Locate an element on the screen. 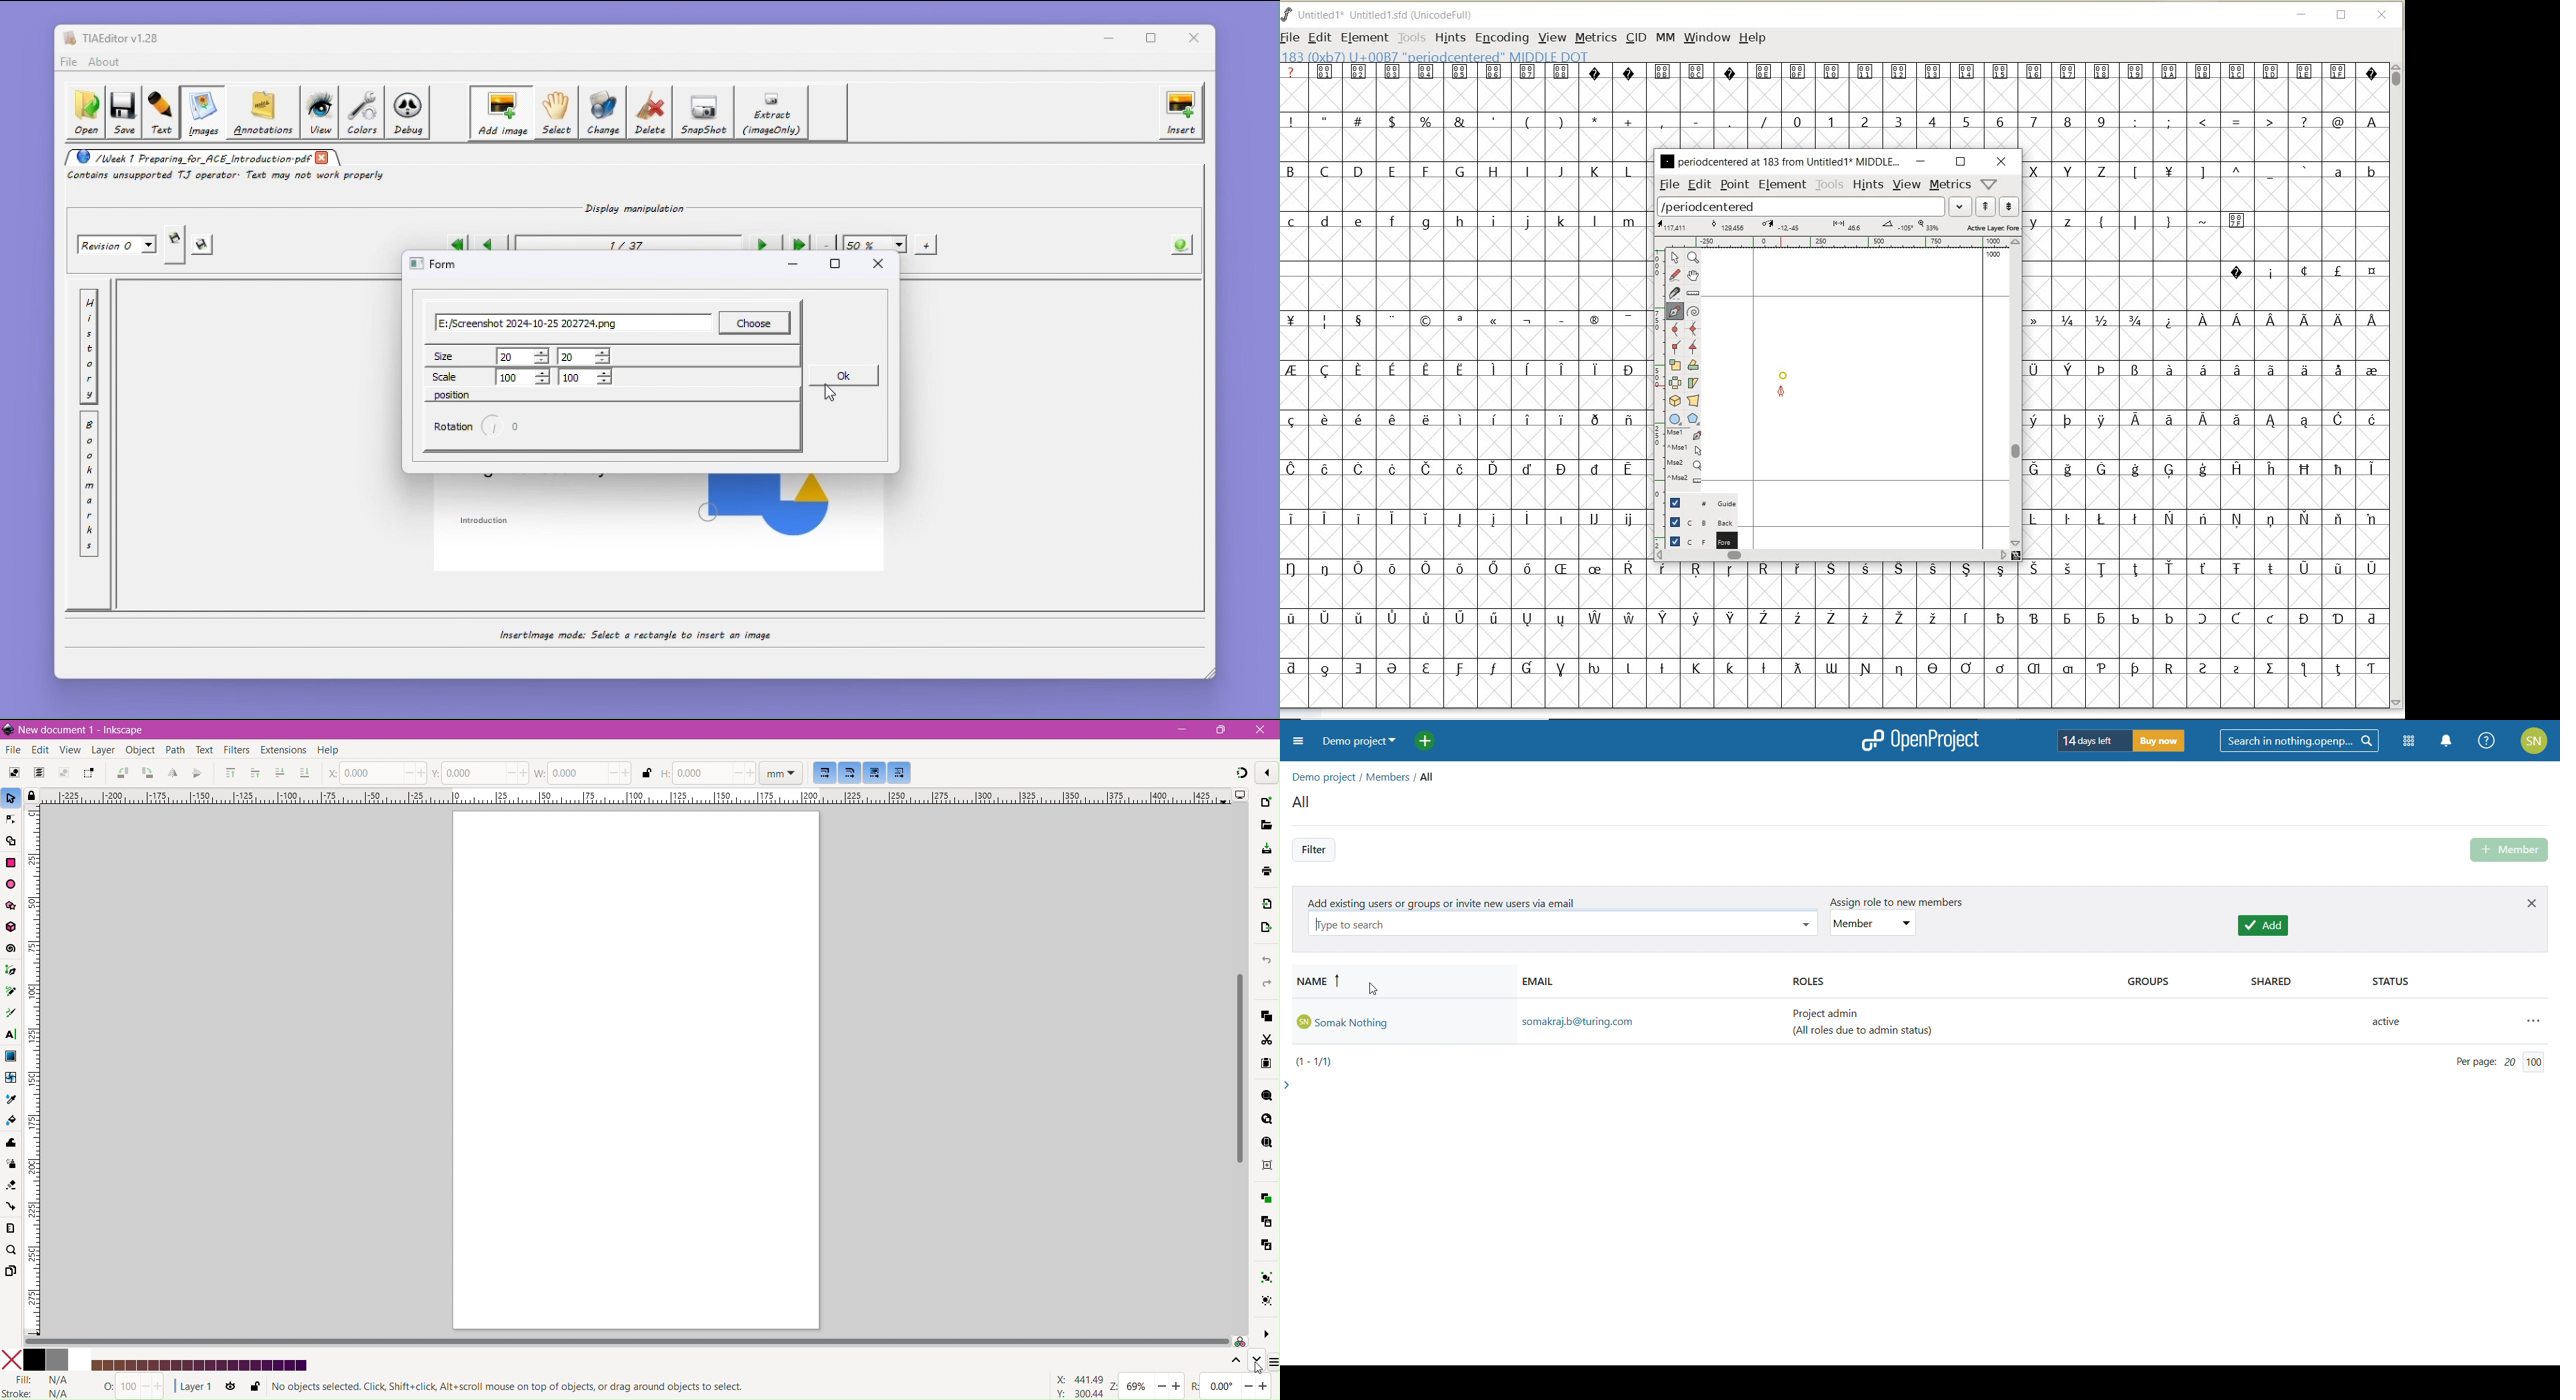  Object Rotate 90 is located at coordinates (147, 774).